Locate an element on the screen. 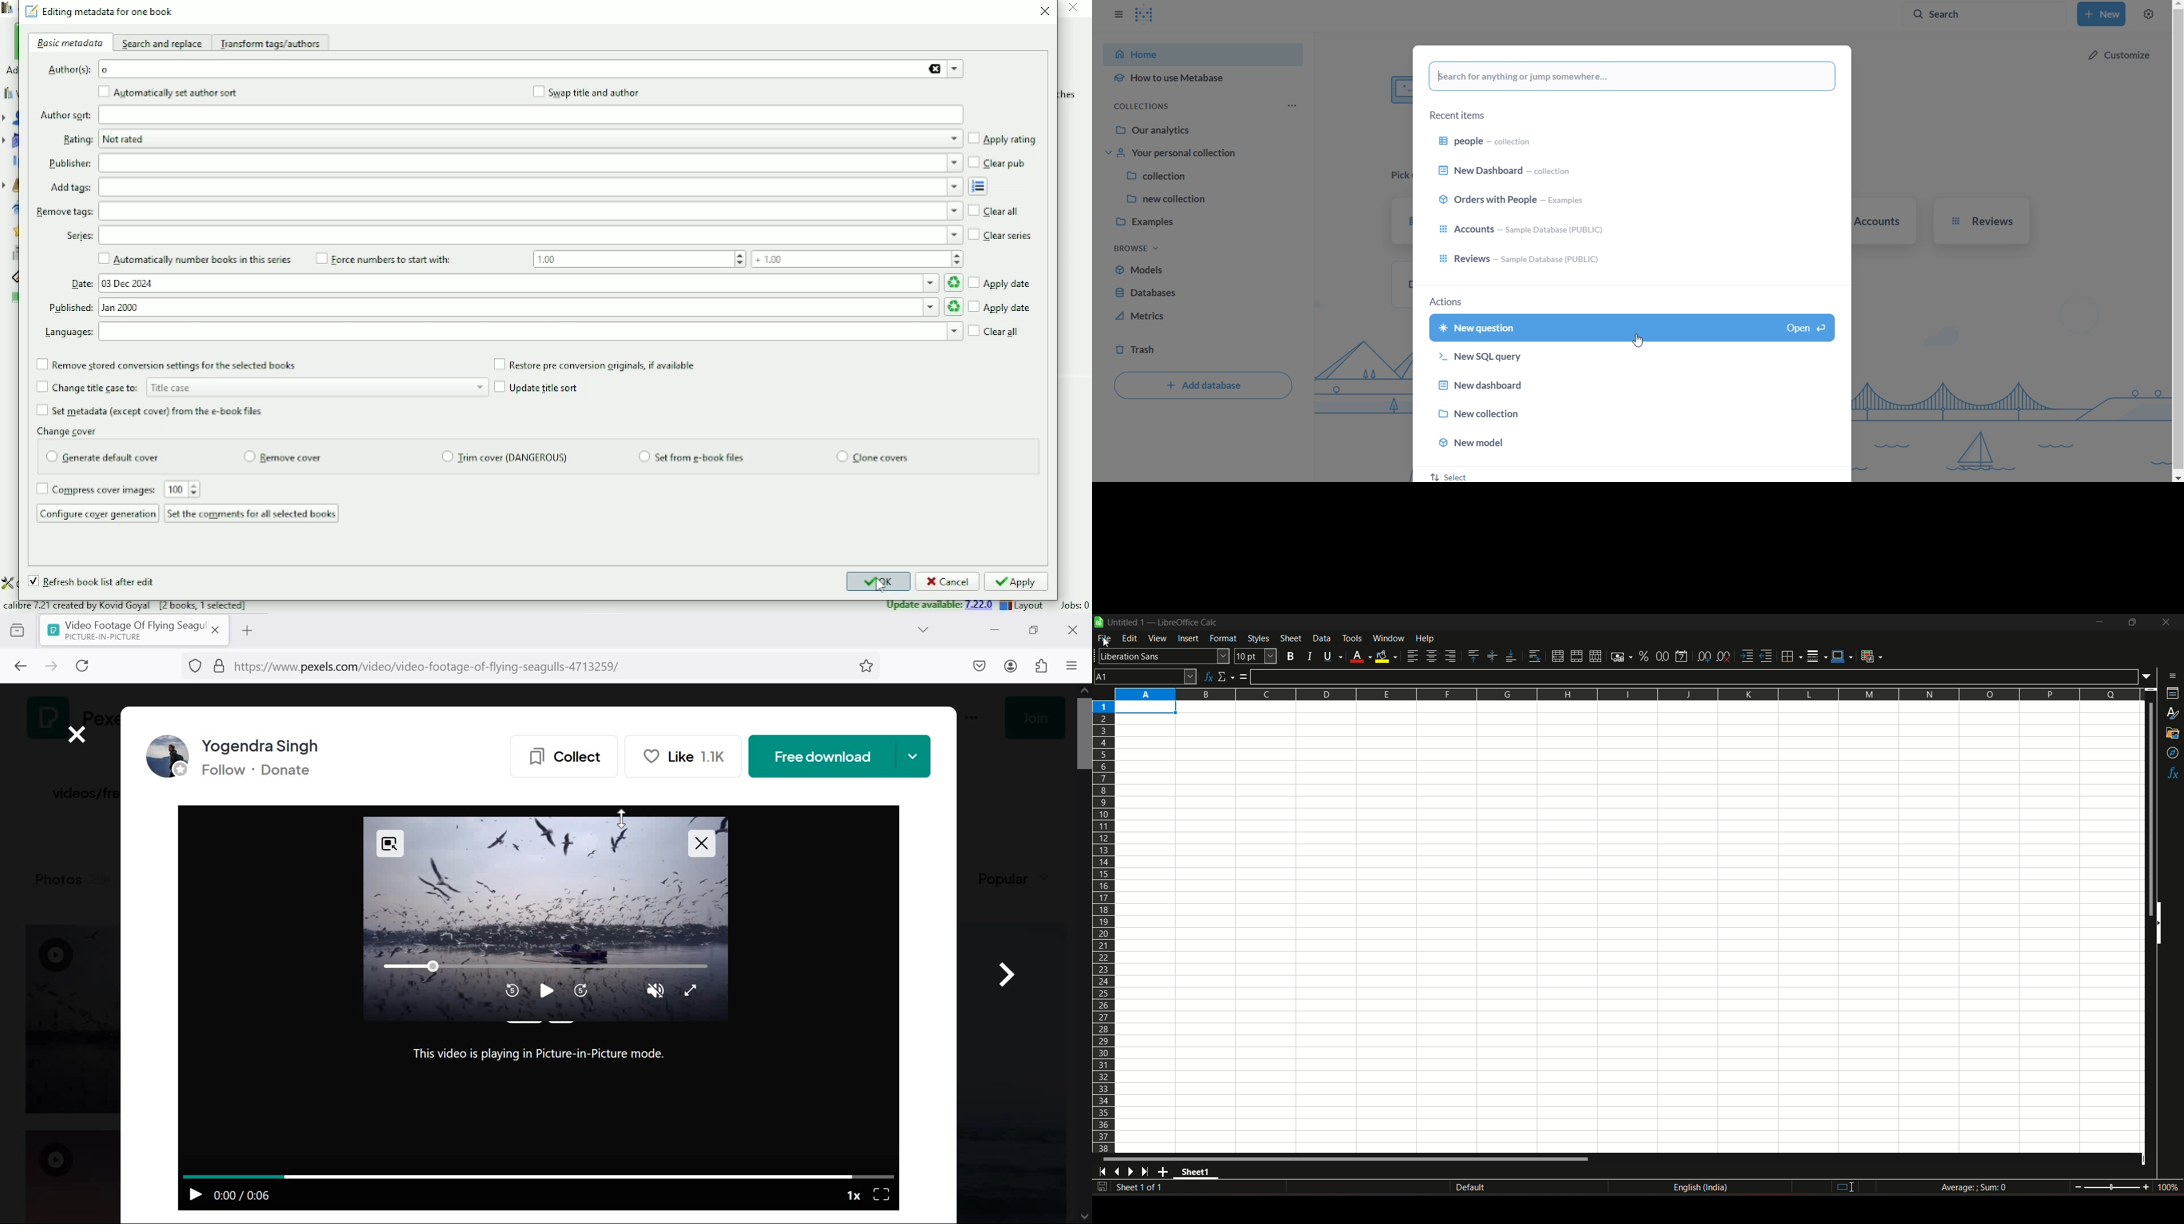  BOOKMARK is located at coordinates (867, 667).